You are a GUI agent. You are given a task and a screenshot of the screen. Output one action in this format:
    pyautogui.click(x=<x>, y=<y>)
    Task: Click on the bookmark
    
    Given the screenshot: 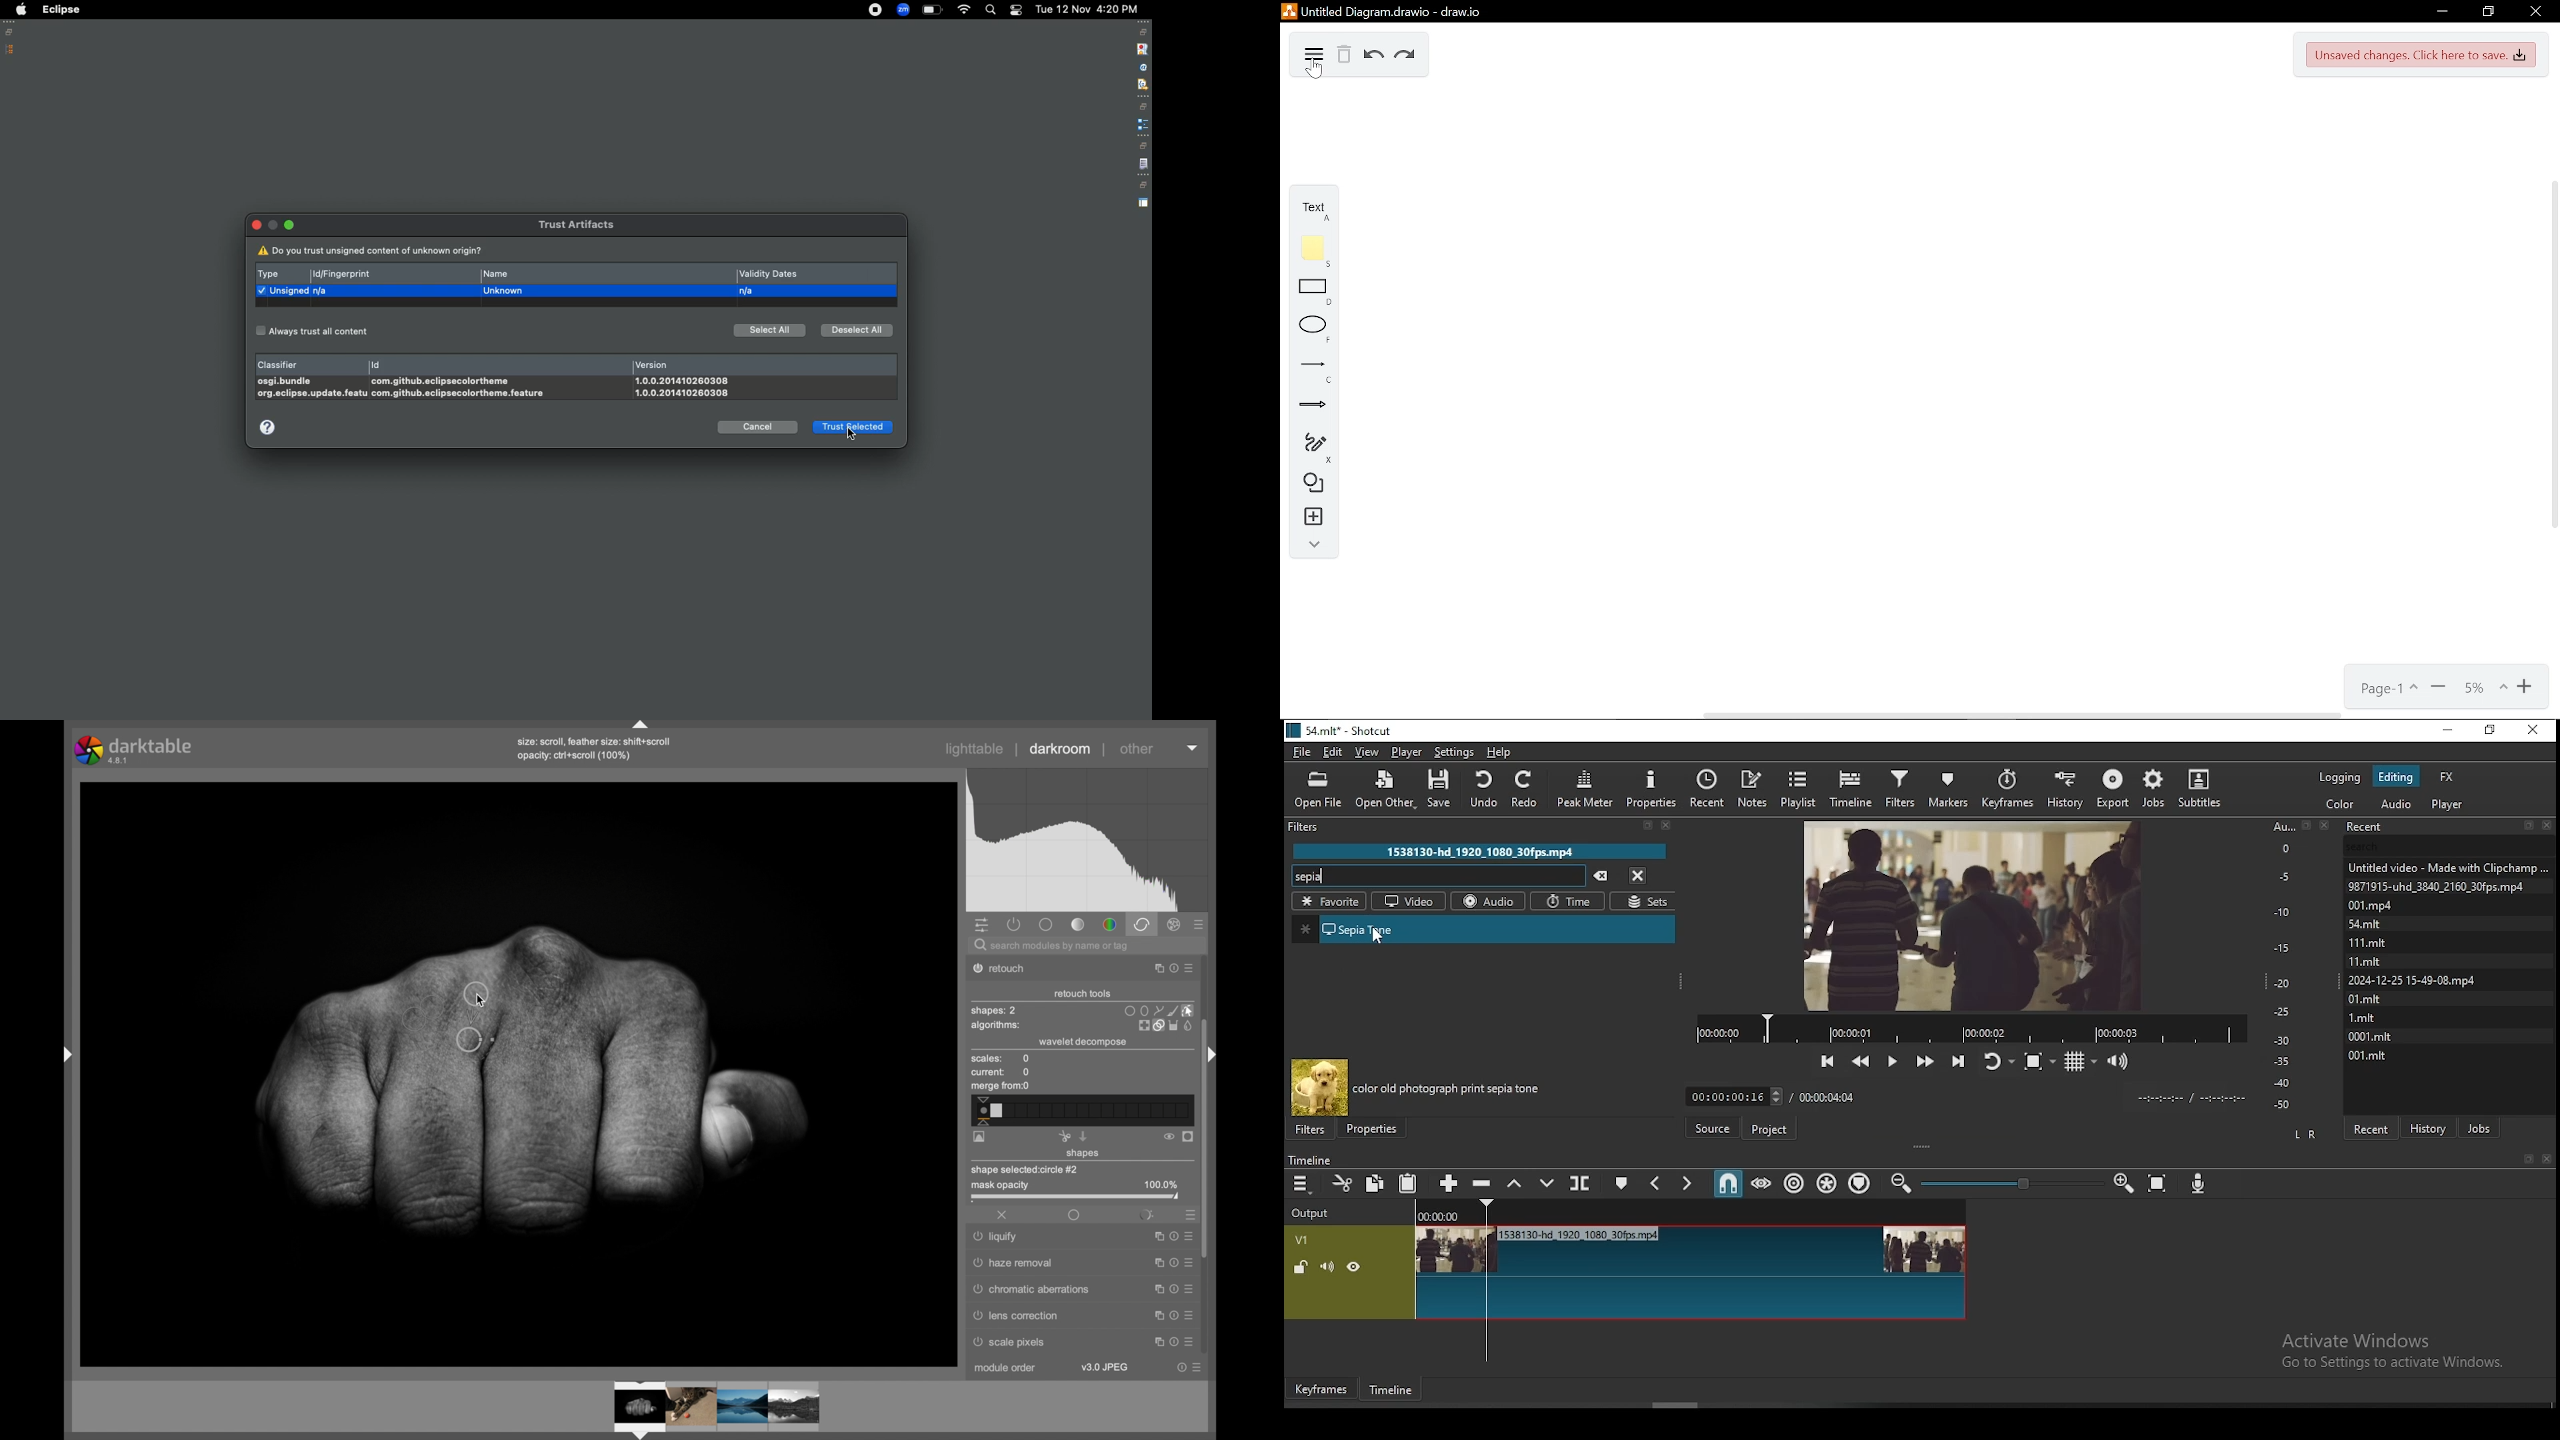 What is the action you would take?
    pyautogui.click(x=2527, y=1159)
    